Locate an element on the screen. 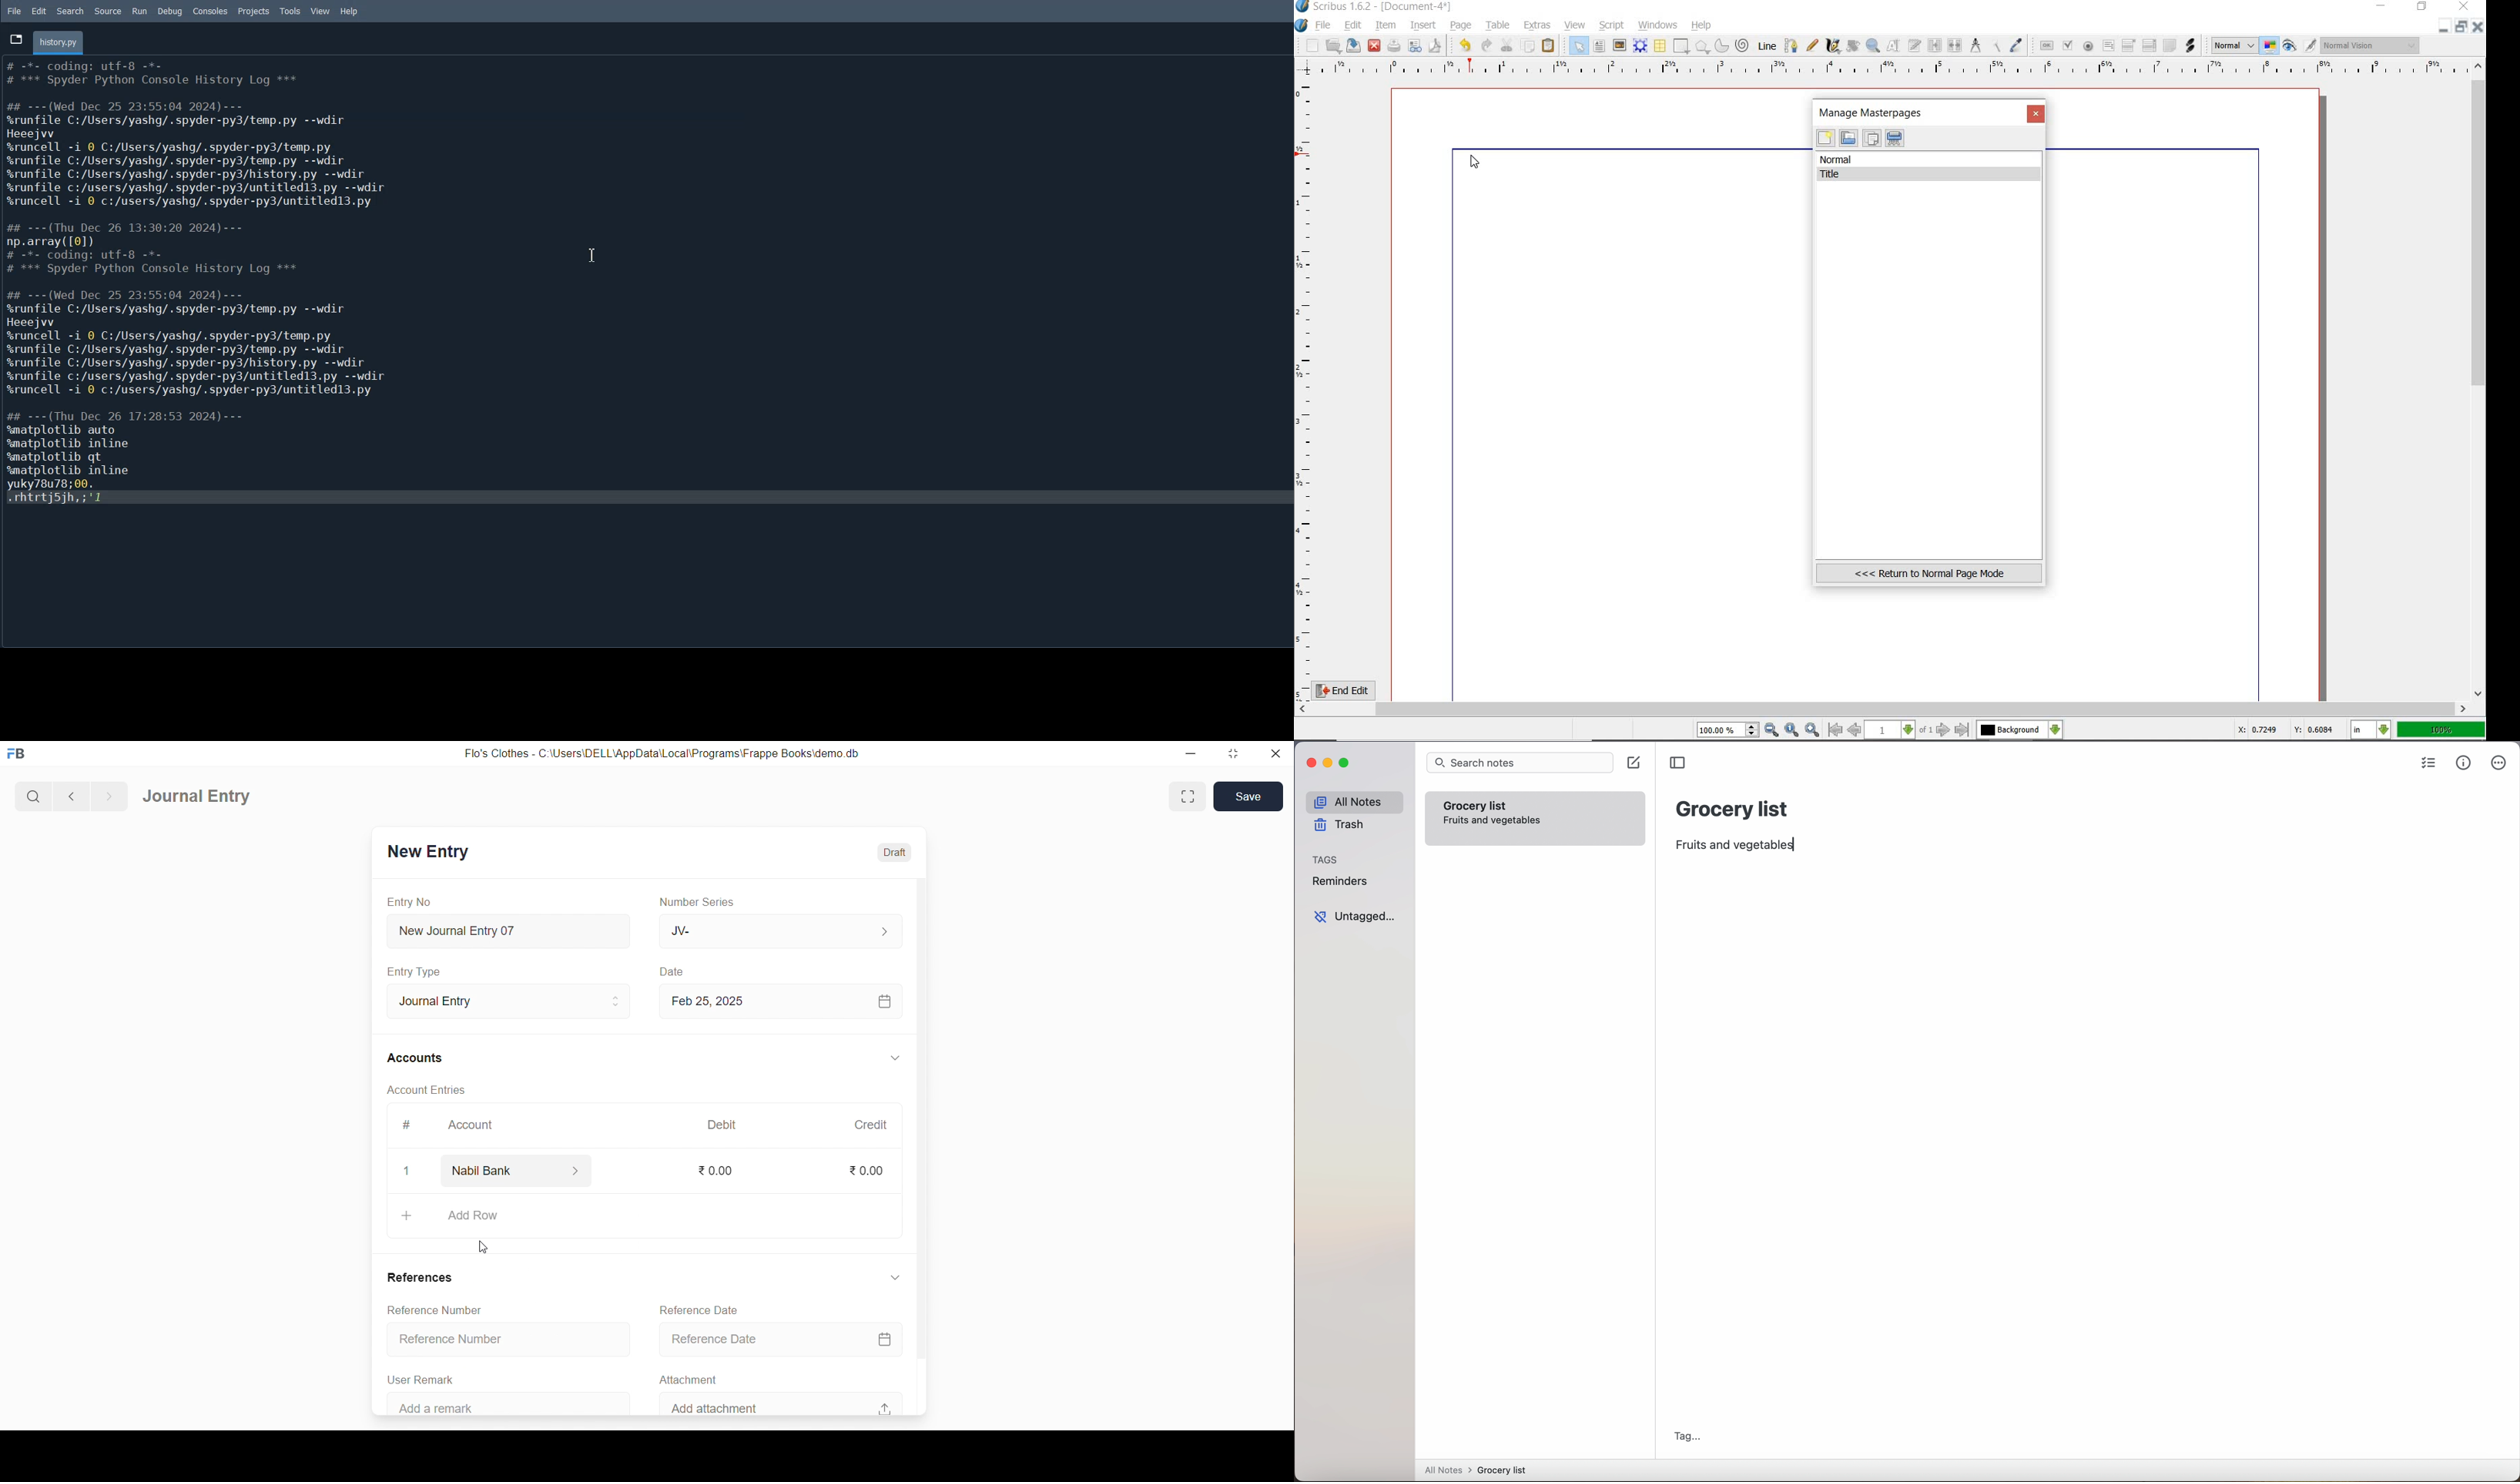 This screenshot has width=2520, height=1484. edit text with story editor is located at coordinates (1916, 47).